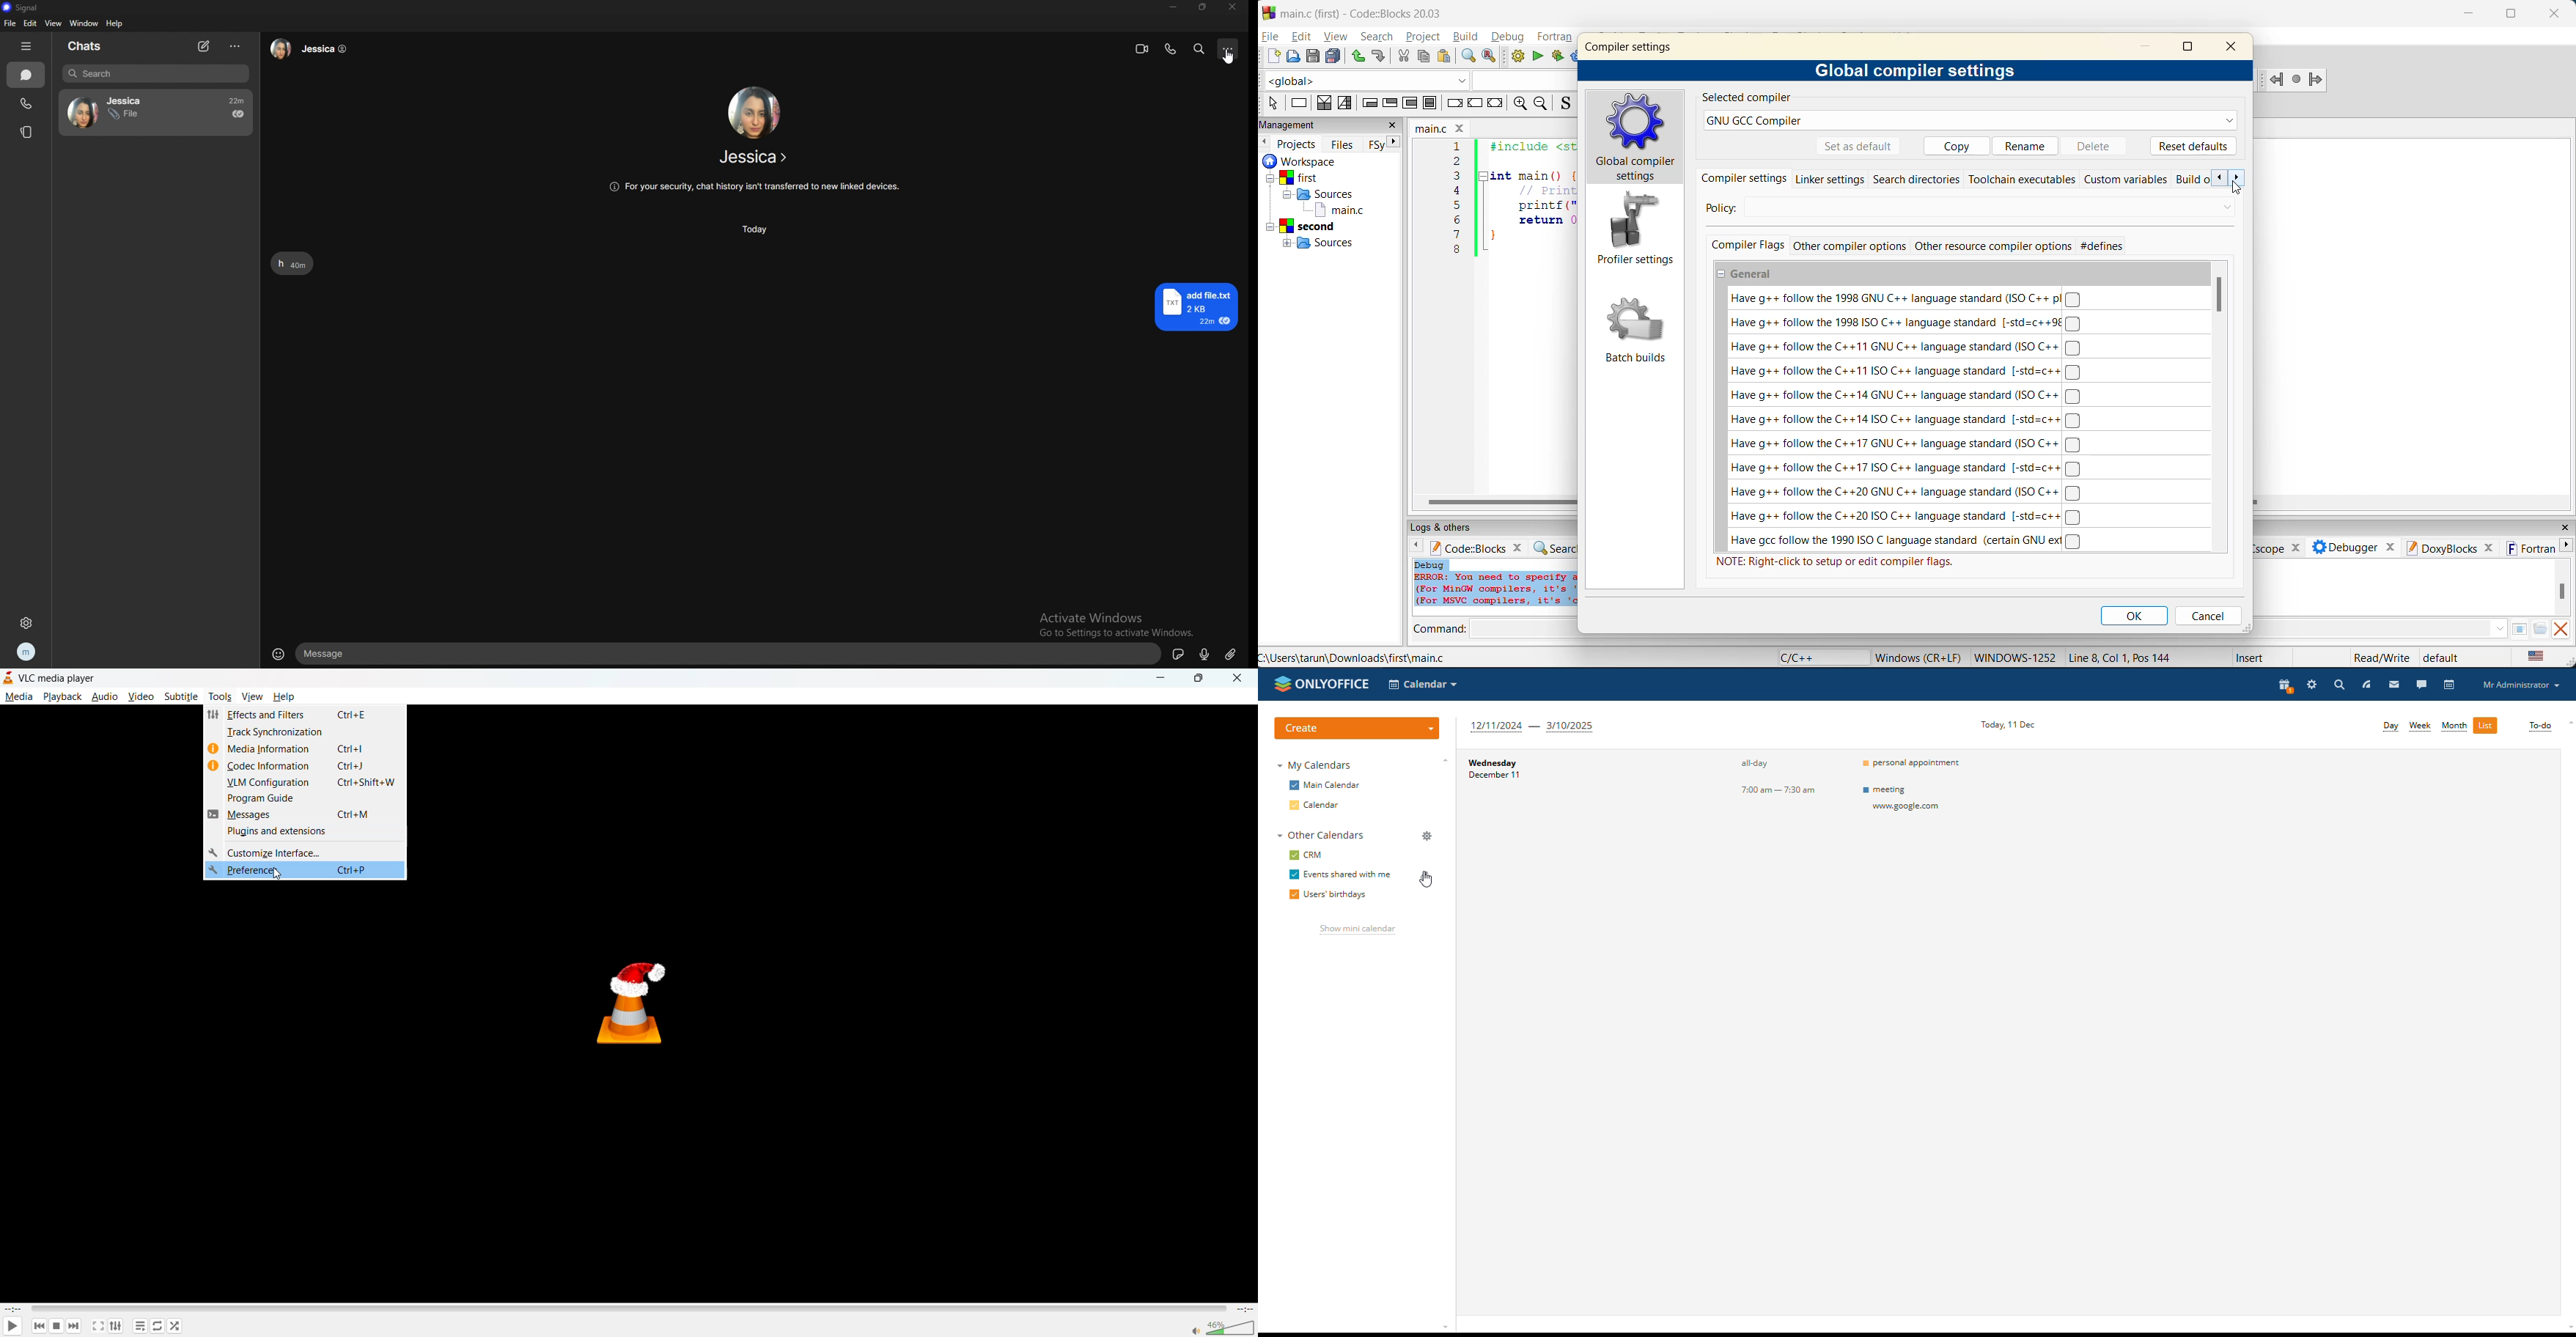 The height and width of the screenshot is (1344, 2576). I want to click on playlist, so click(141, 1326).